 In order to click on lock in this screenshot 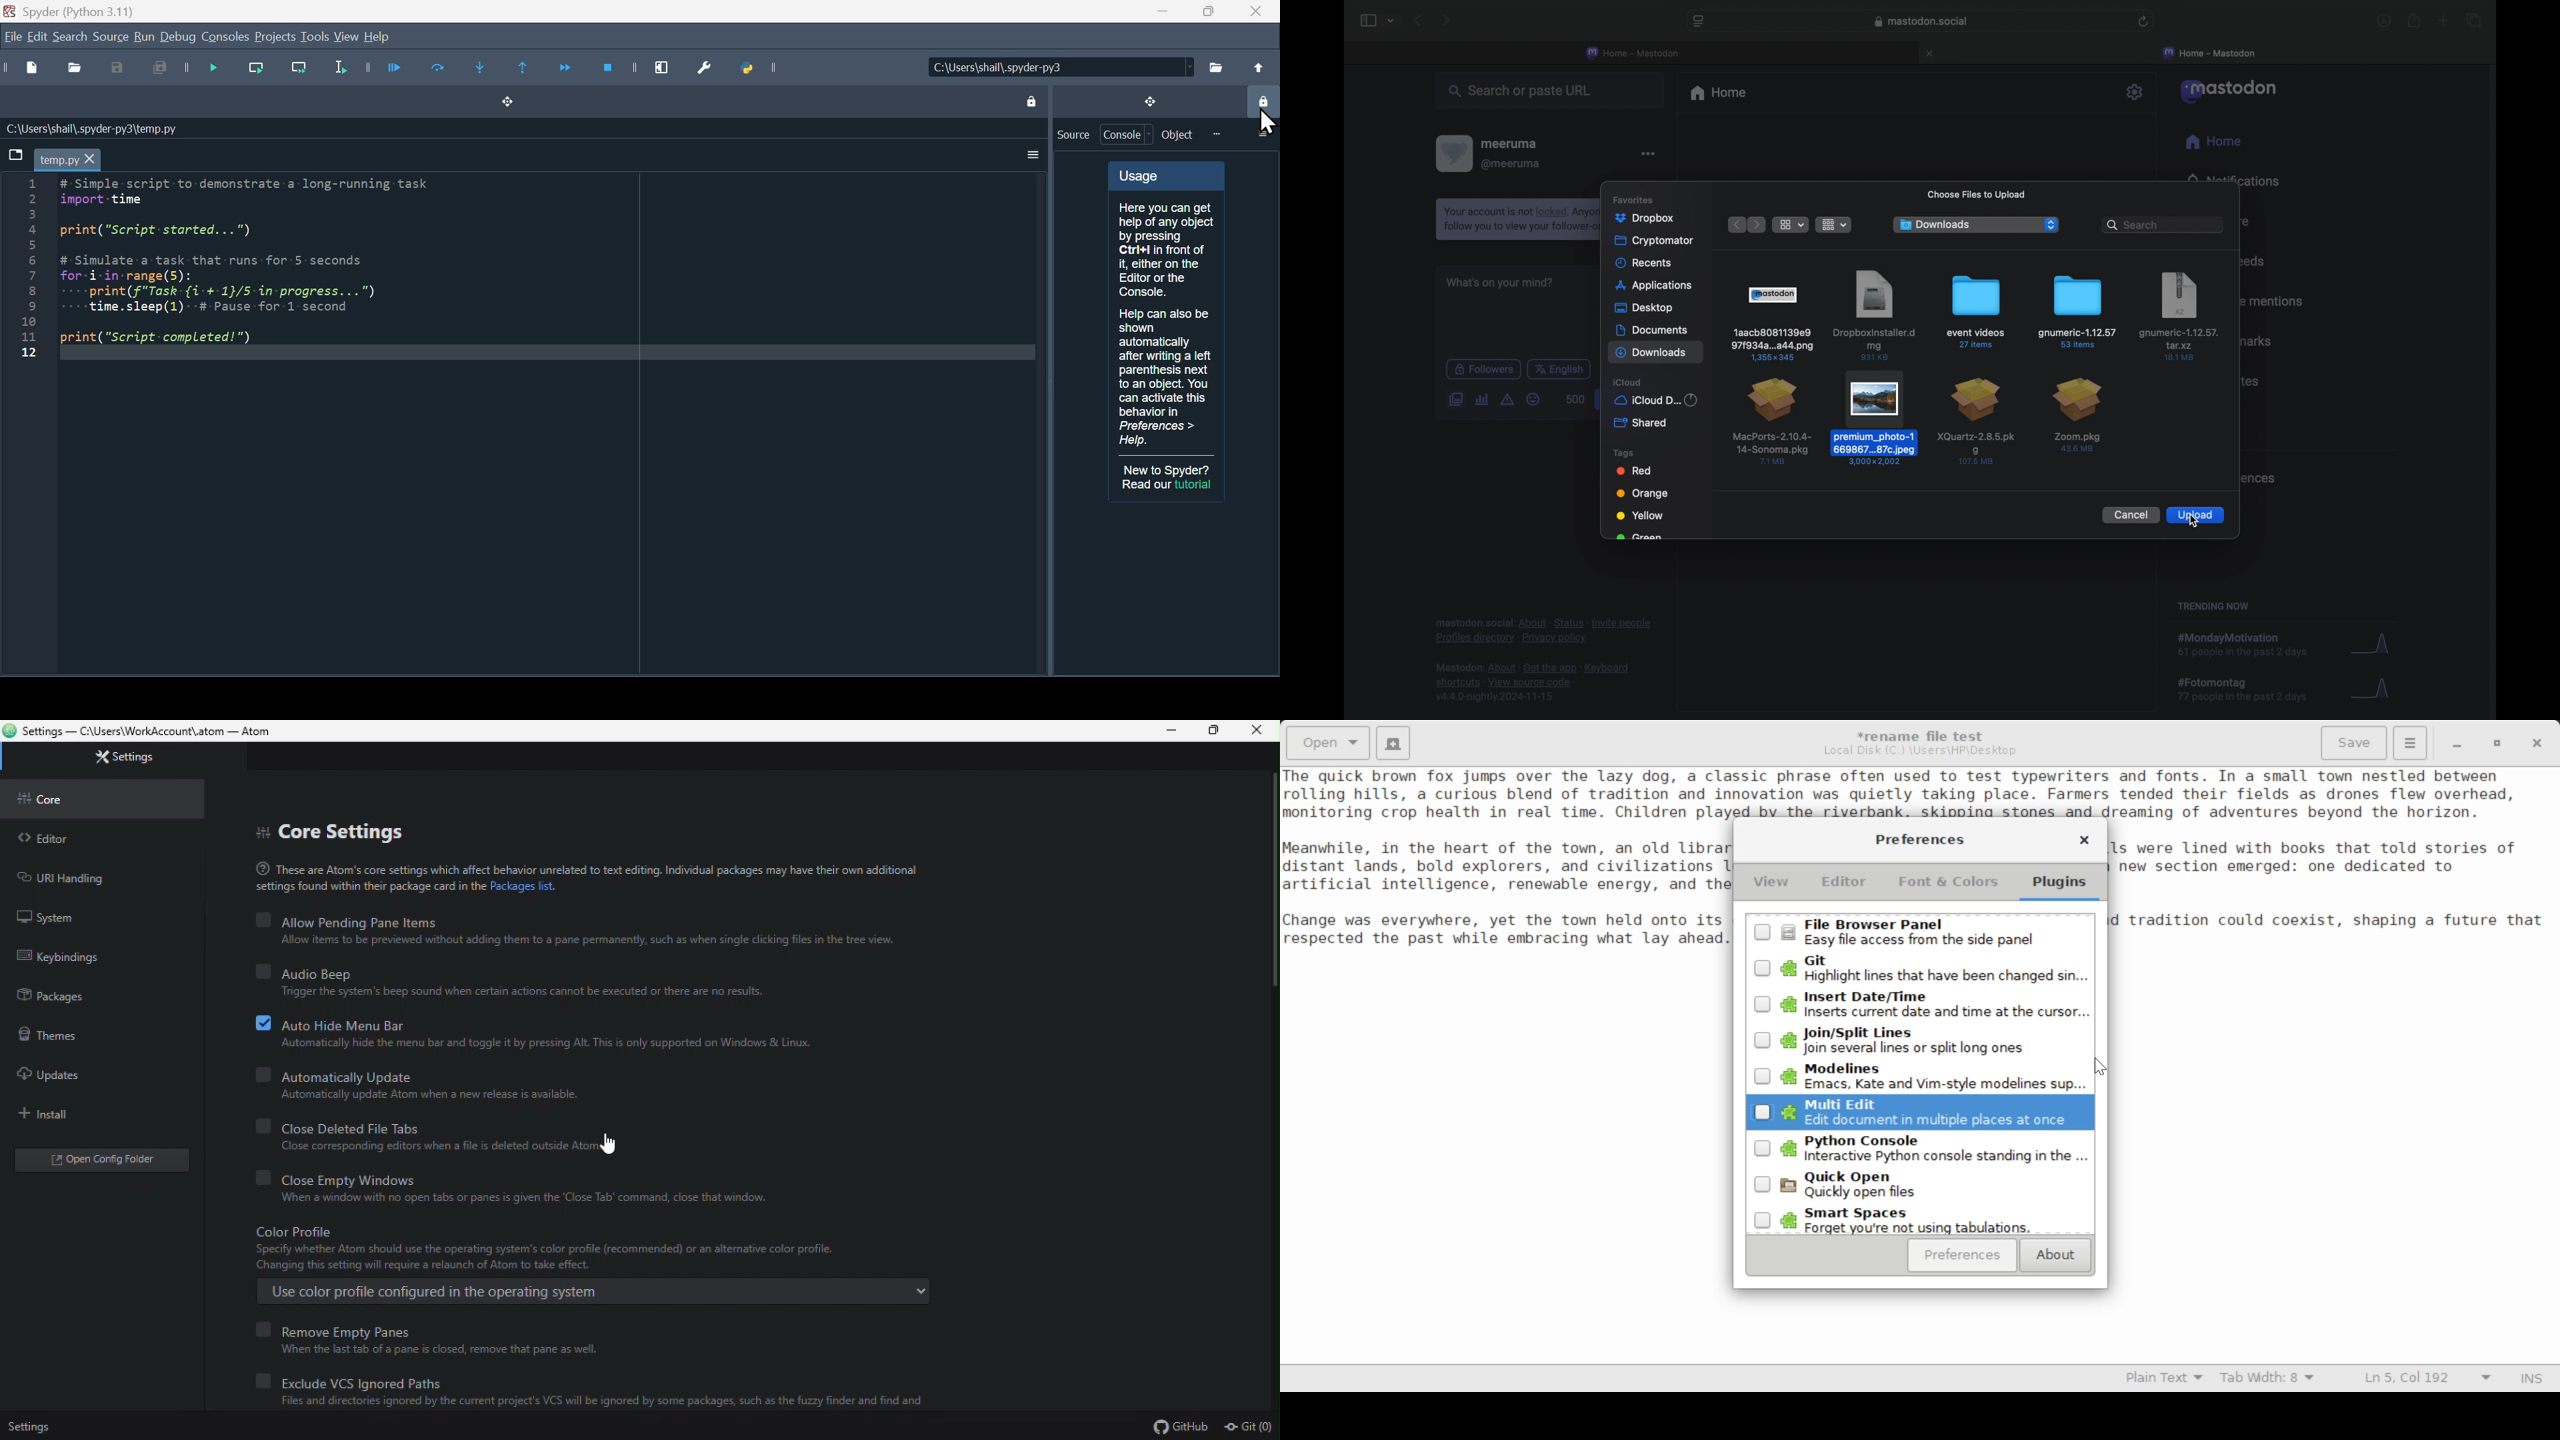, I will do `click(1262, 103)`.